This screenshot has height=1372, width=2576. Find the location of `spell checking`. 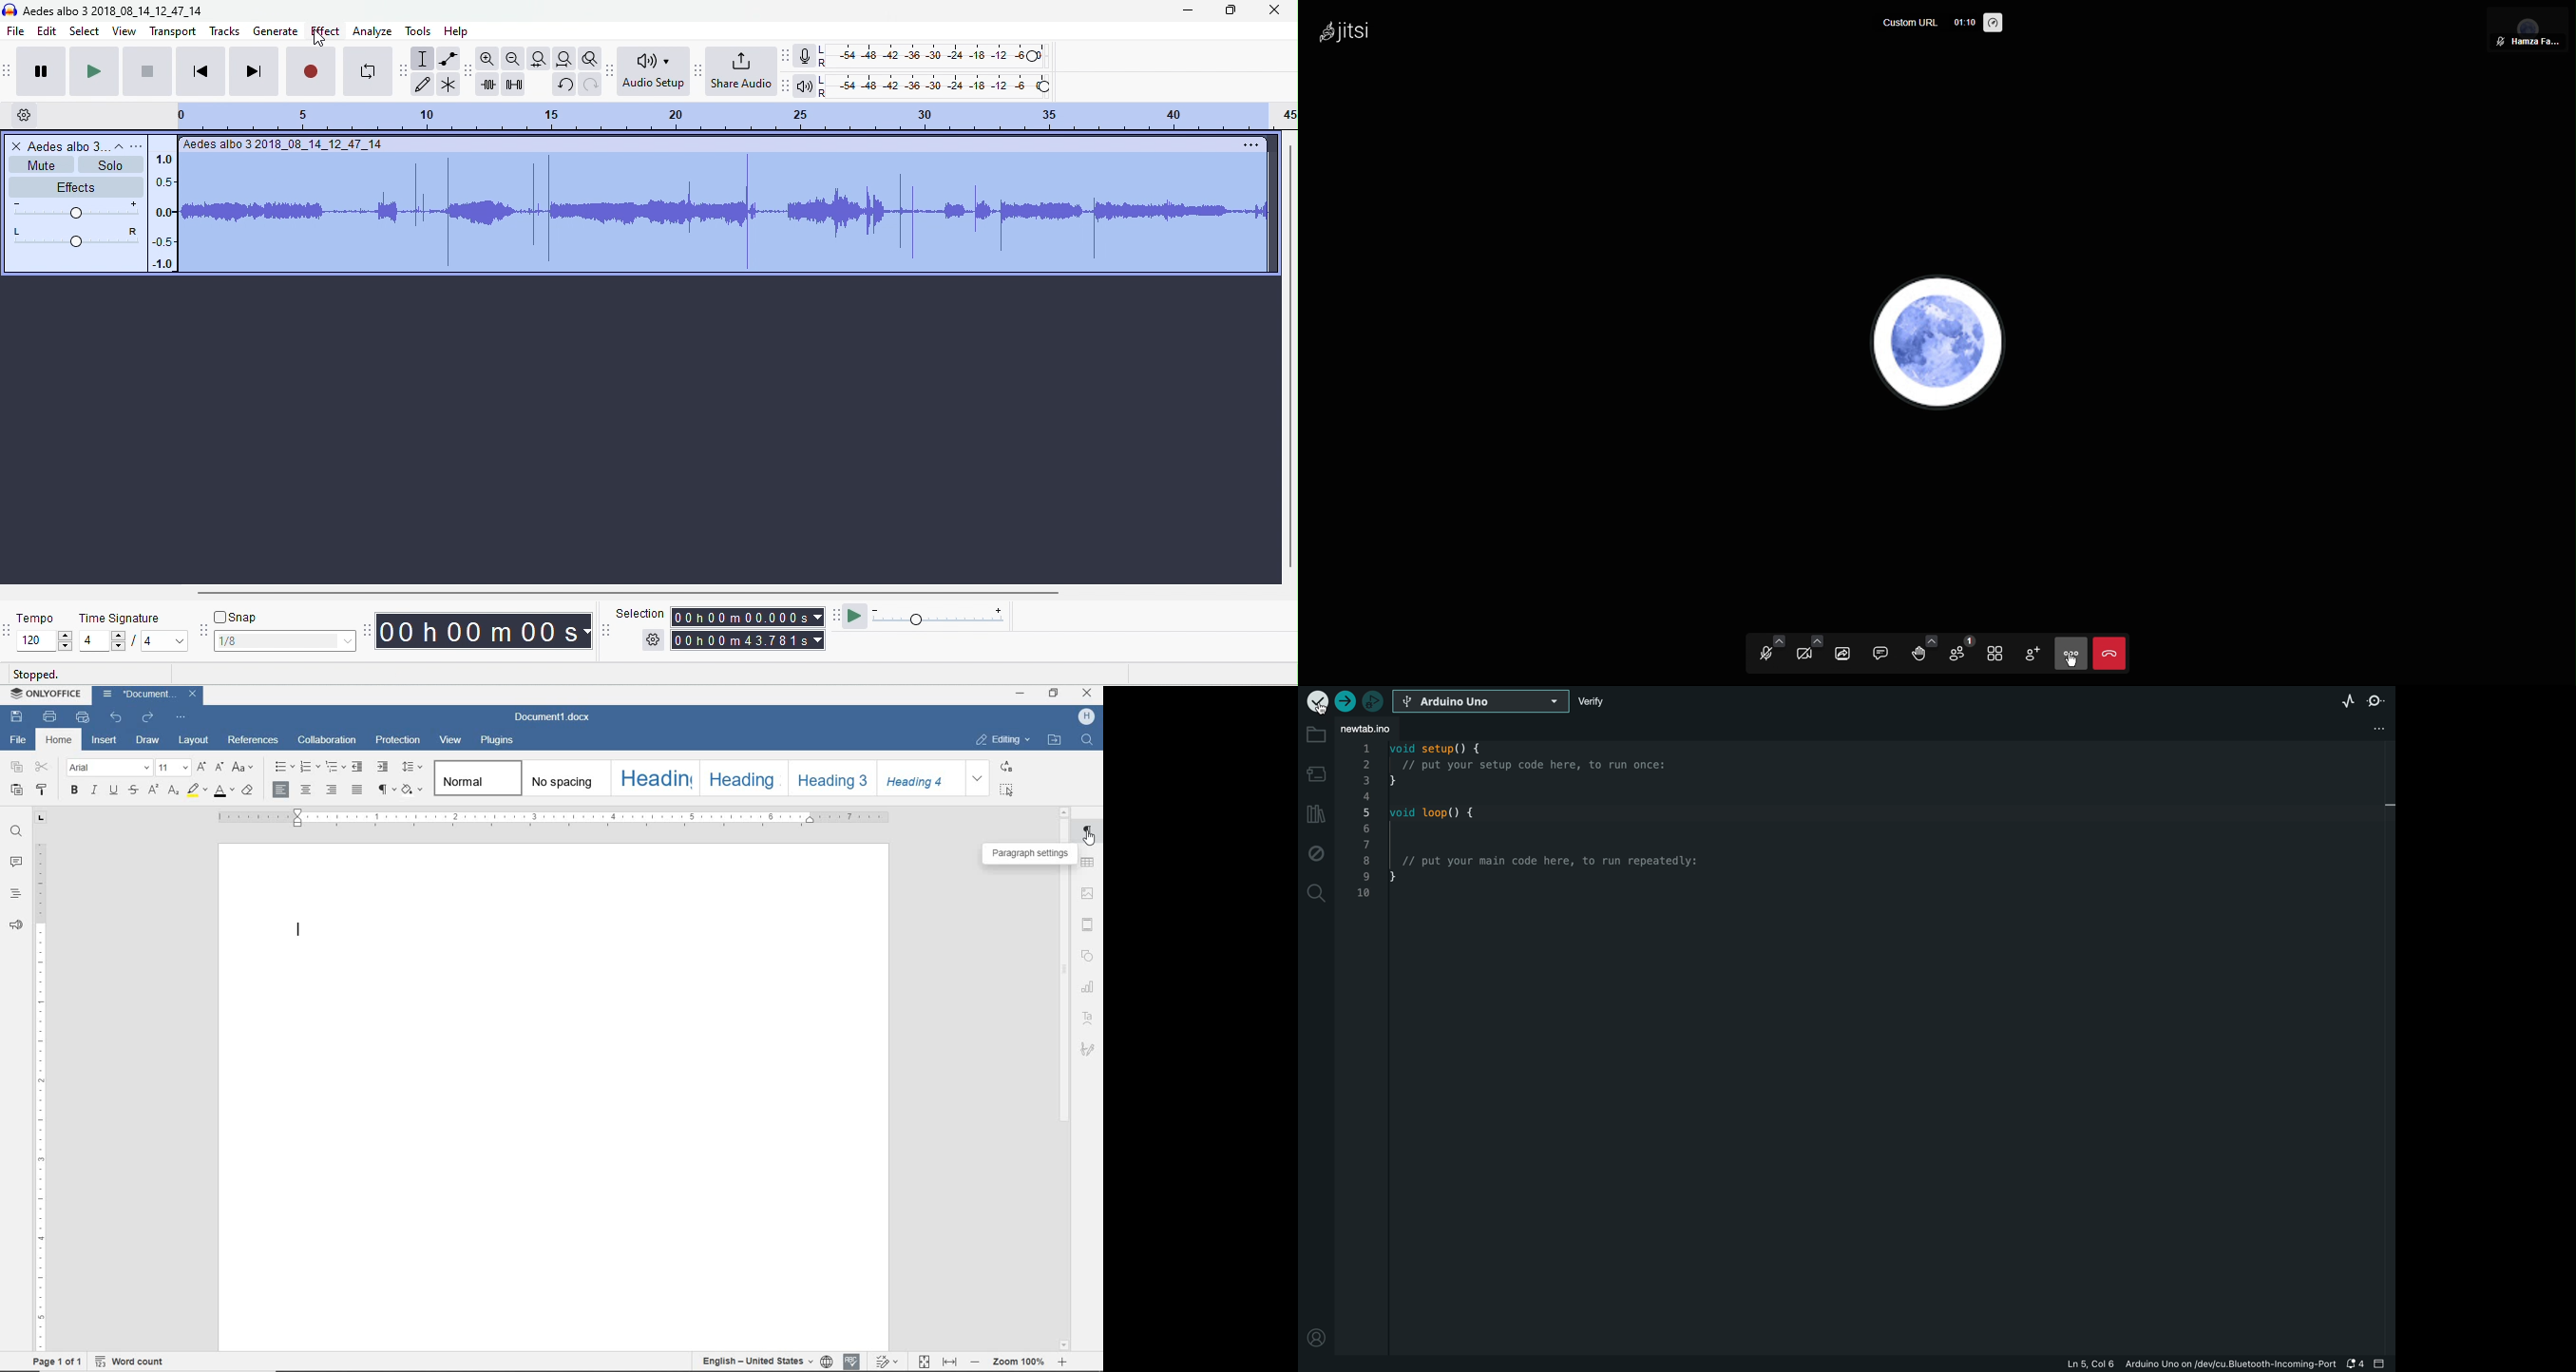

spell checking is located at coordinates (852, 1360).